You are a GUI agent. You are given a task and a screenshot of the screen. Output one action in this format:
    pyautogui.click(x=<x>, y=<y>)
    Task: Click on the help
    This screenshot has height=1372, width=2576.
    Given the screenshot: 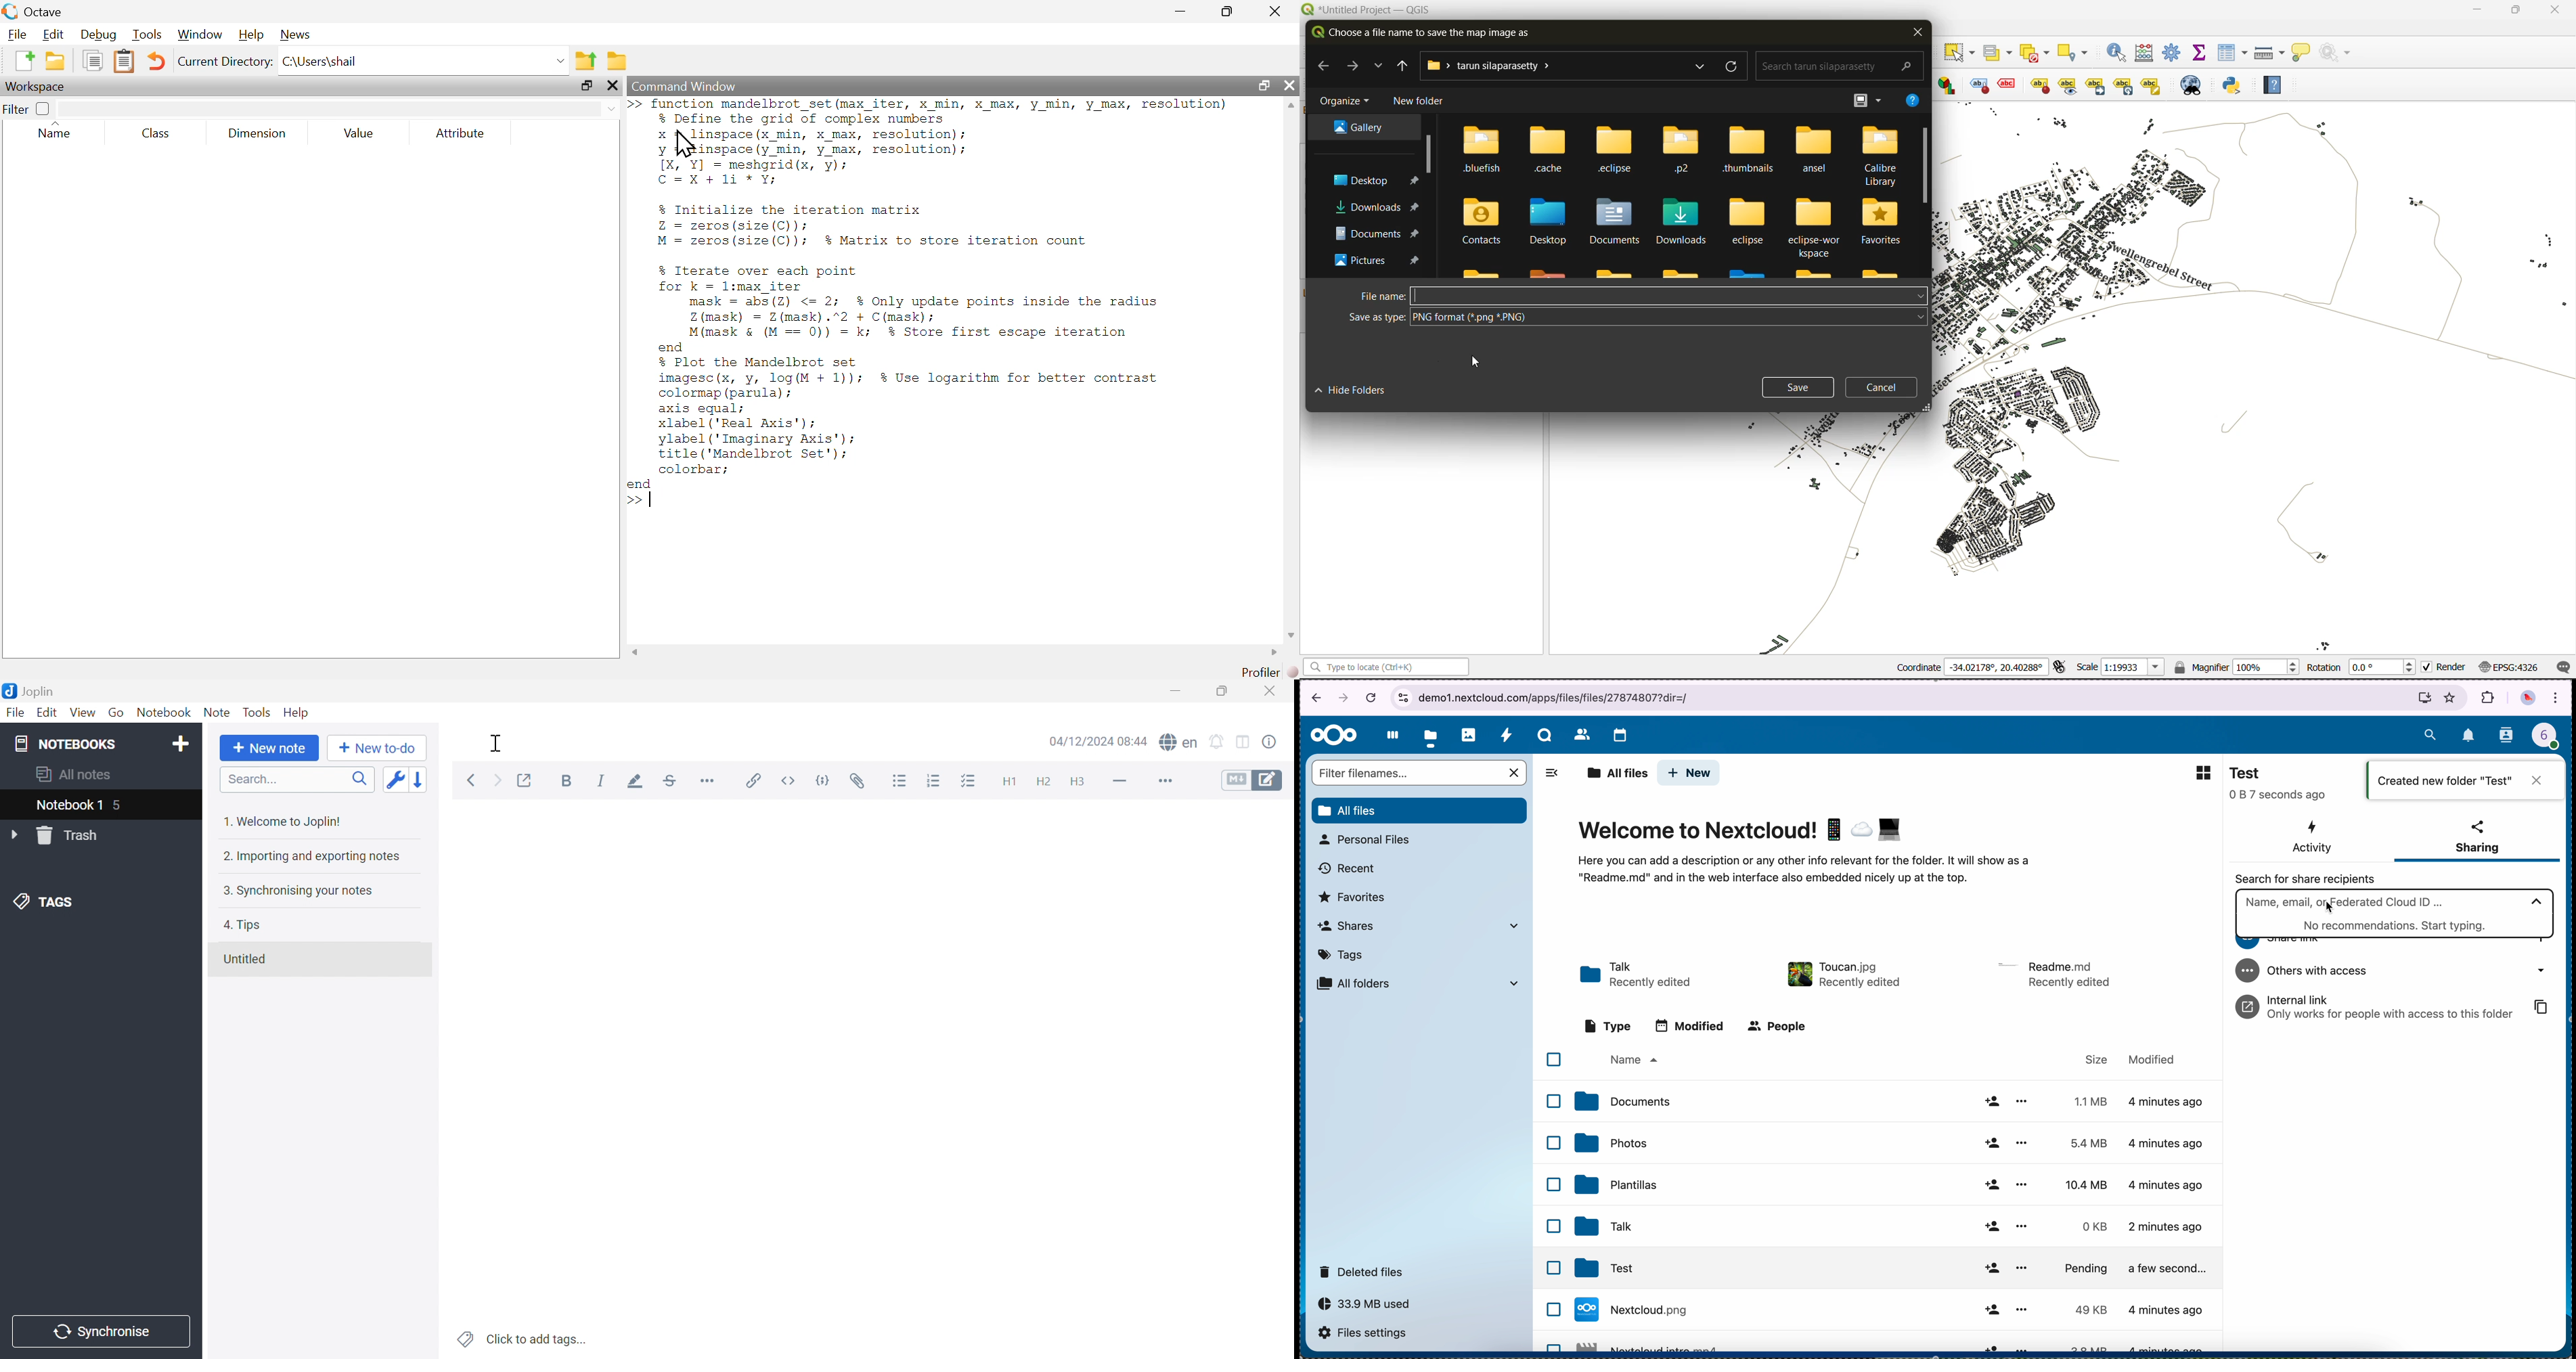 What is the action you would take?
    pyautogui.click(x=1910, y=102)
    